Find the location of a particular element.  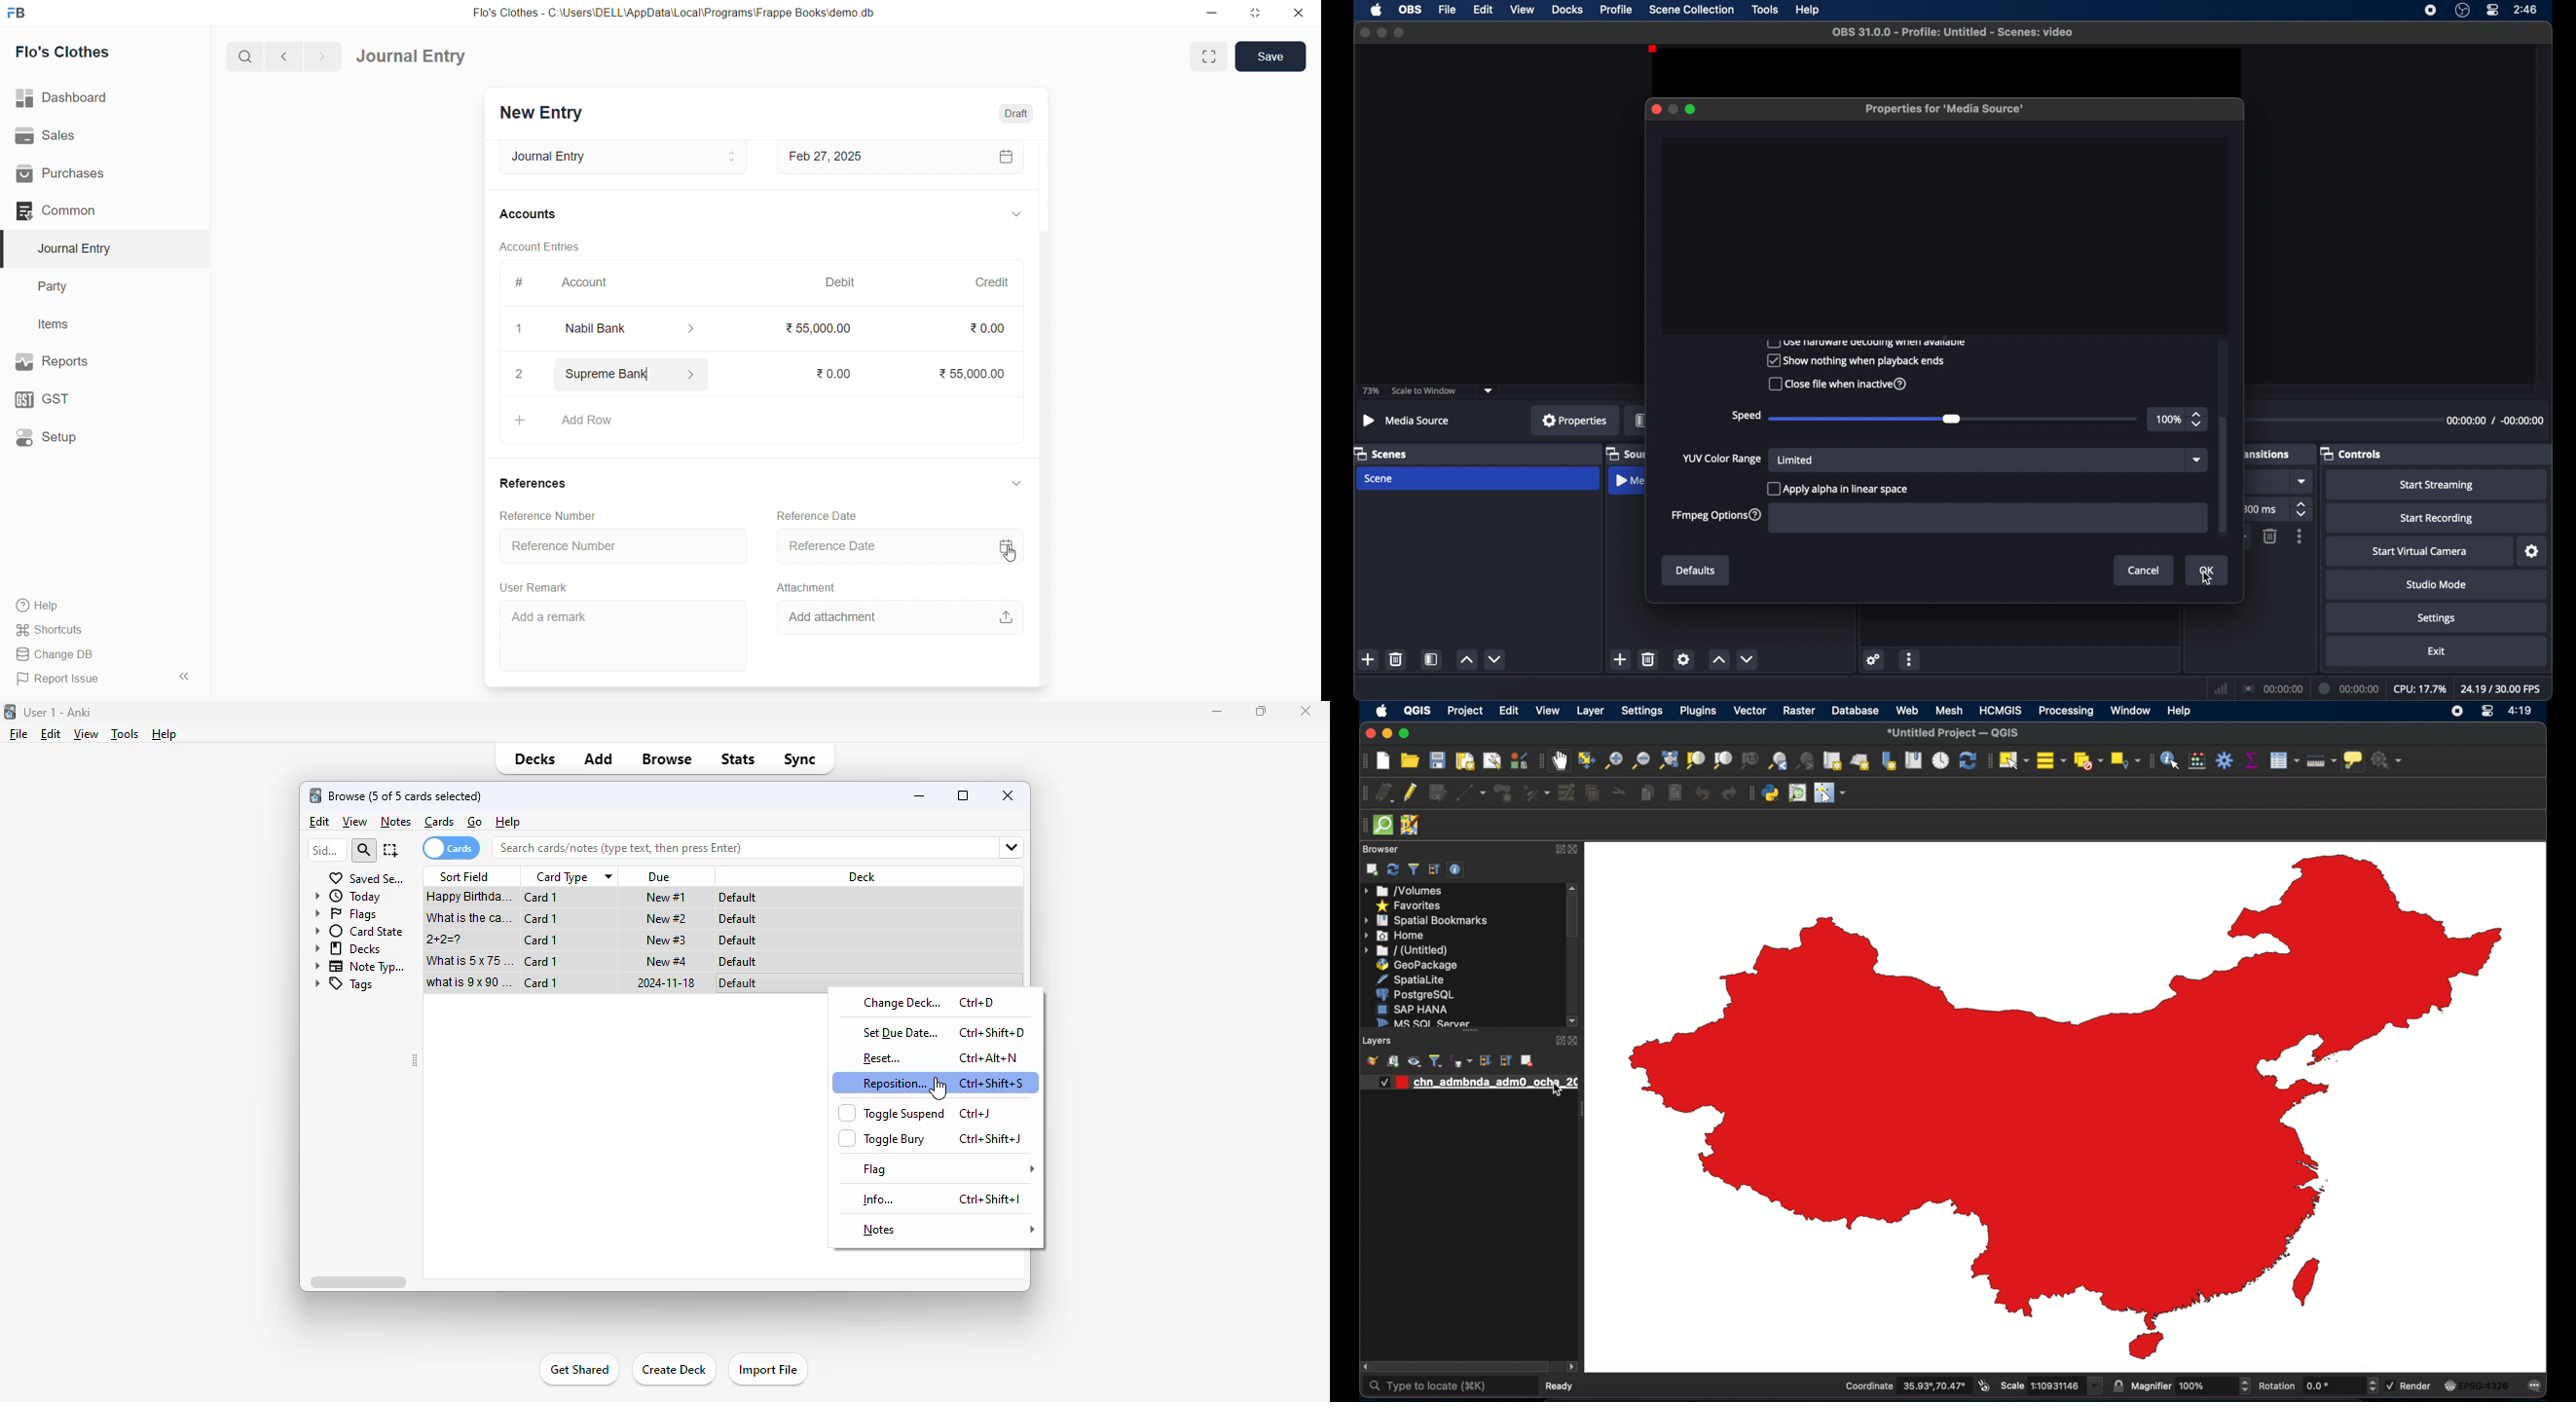

stats is located at coordinates (739, 758).